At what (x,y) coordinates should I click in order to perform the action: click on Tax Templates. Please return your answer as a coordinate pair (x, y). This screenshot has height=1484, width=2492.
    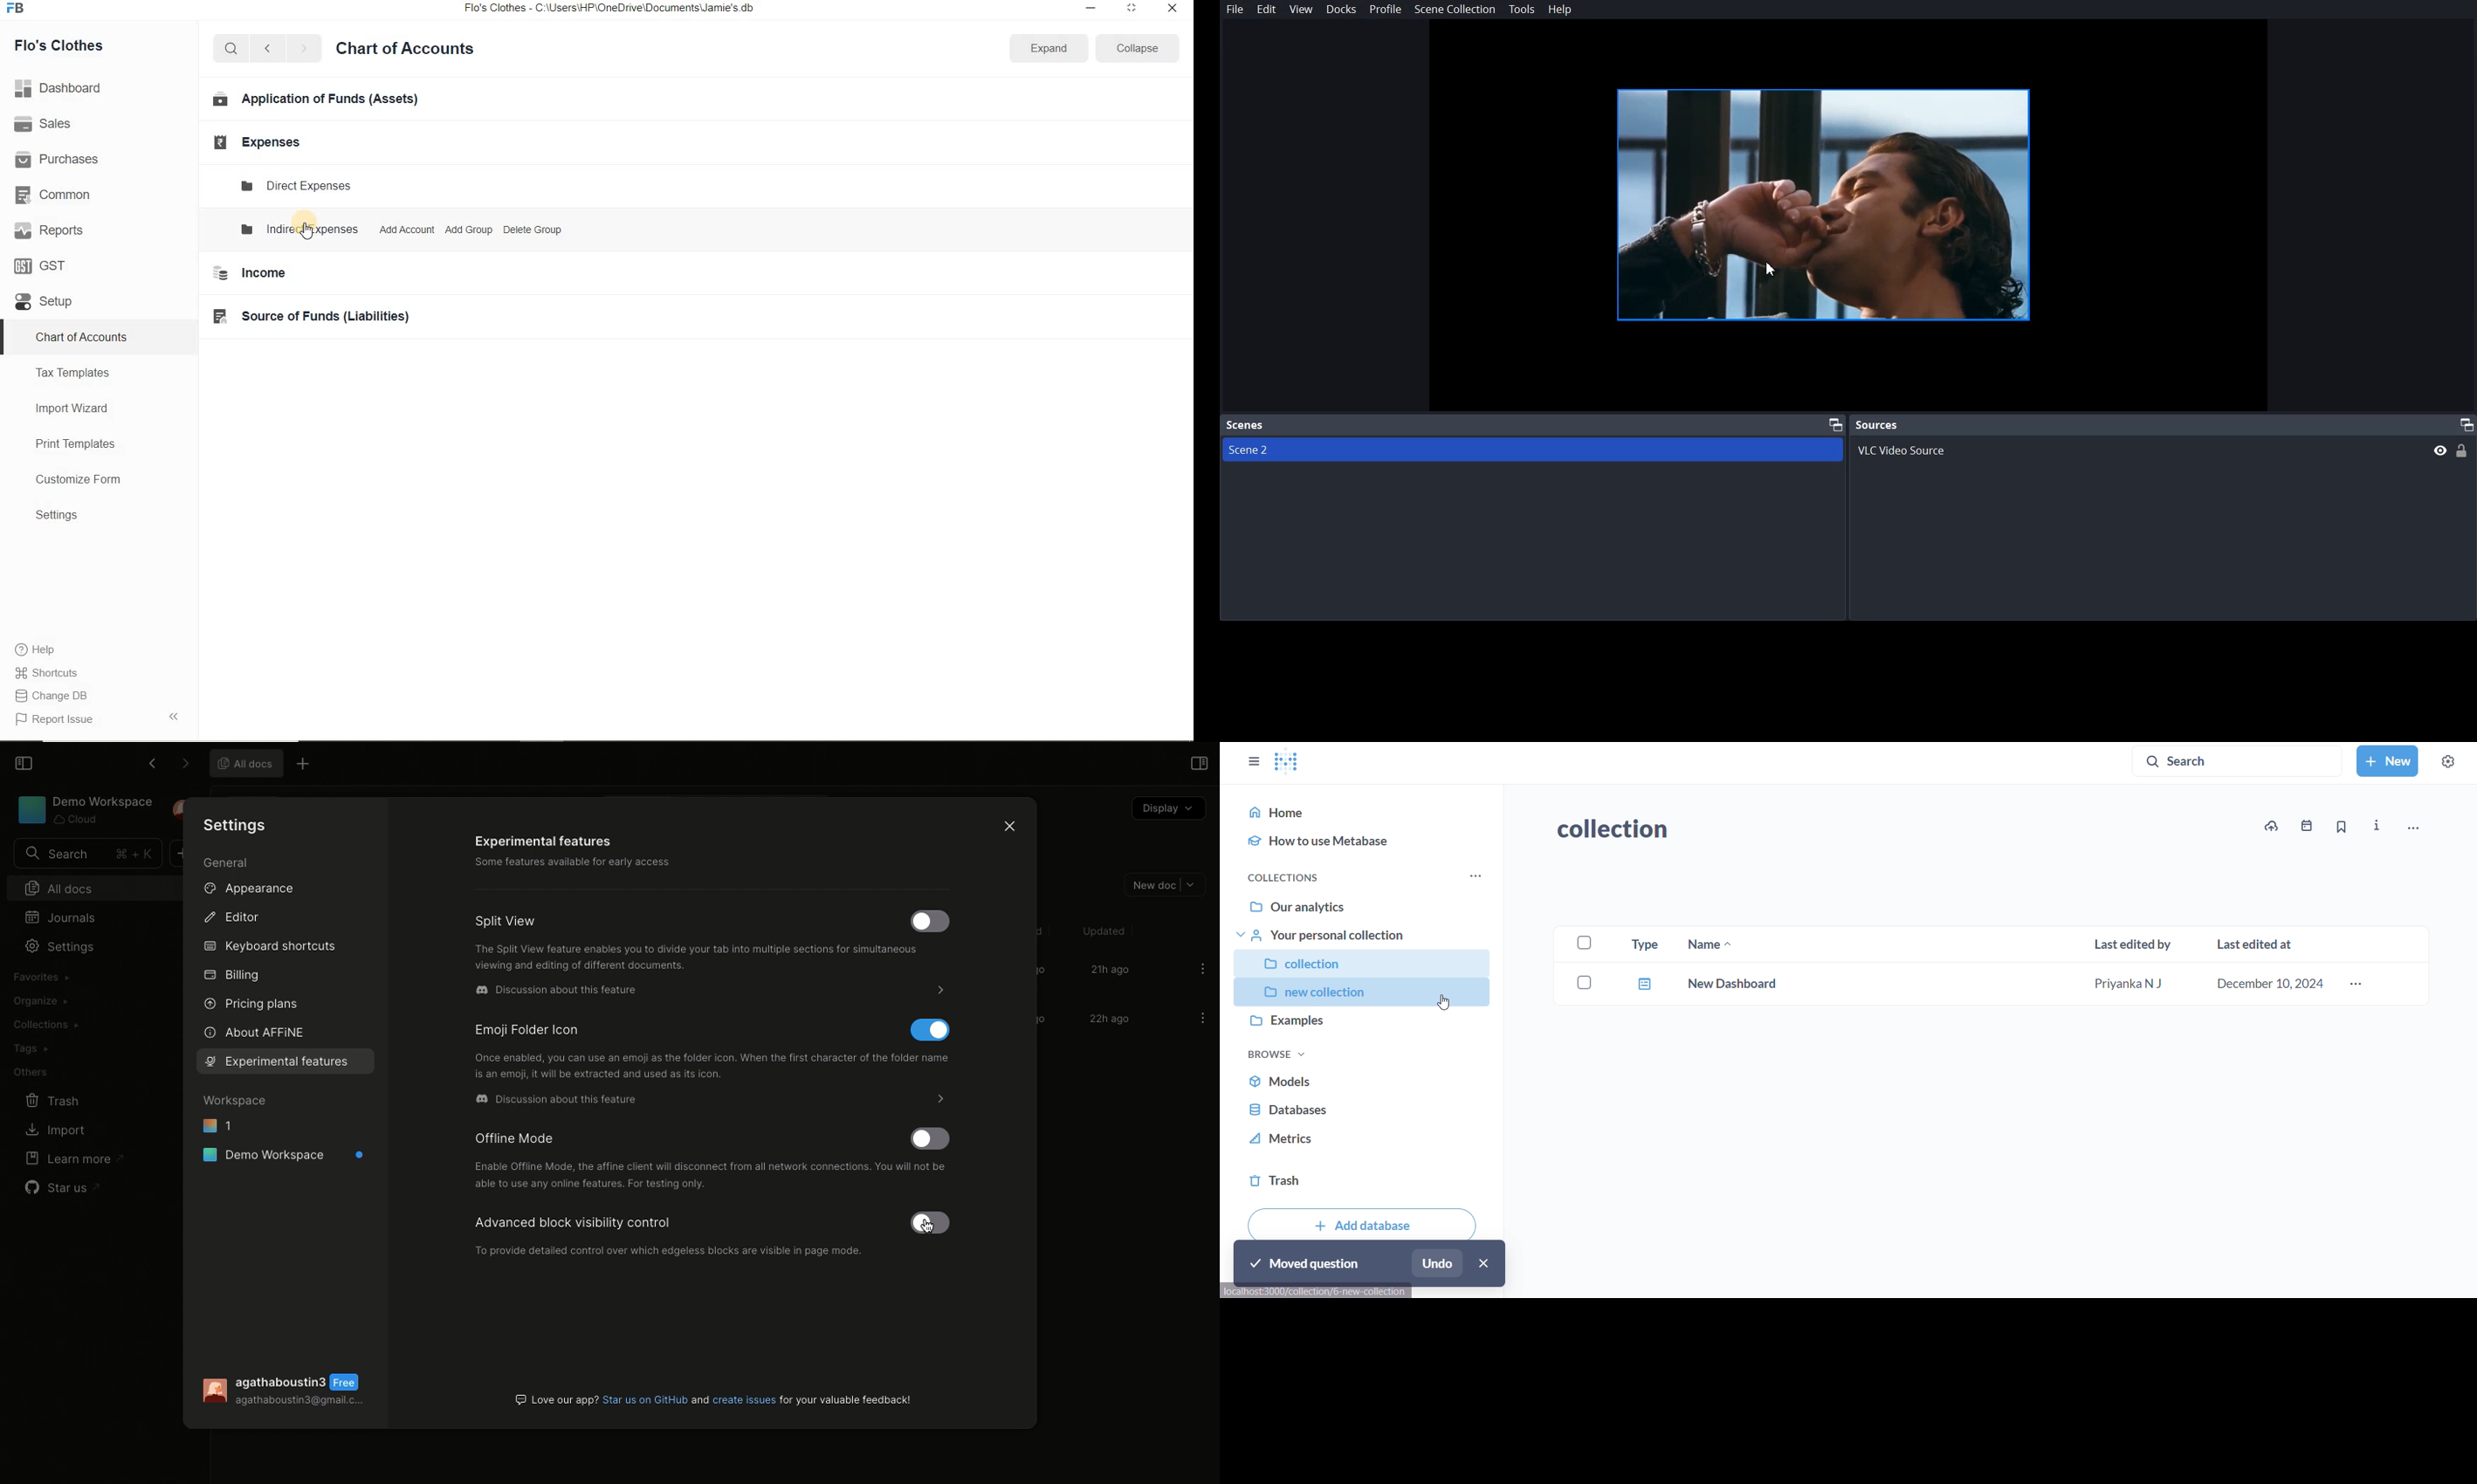
    Looking at the image, I should click on (73, 372).